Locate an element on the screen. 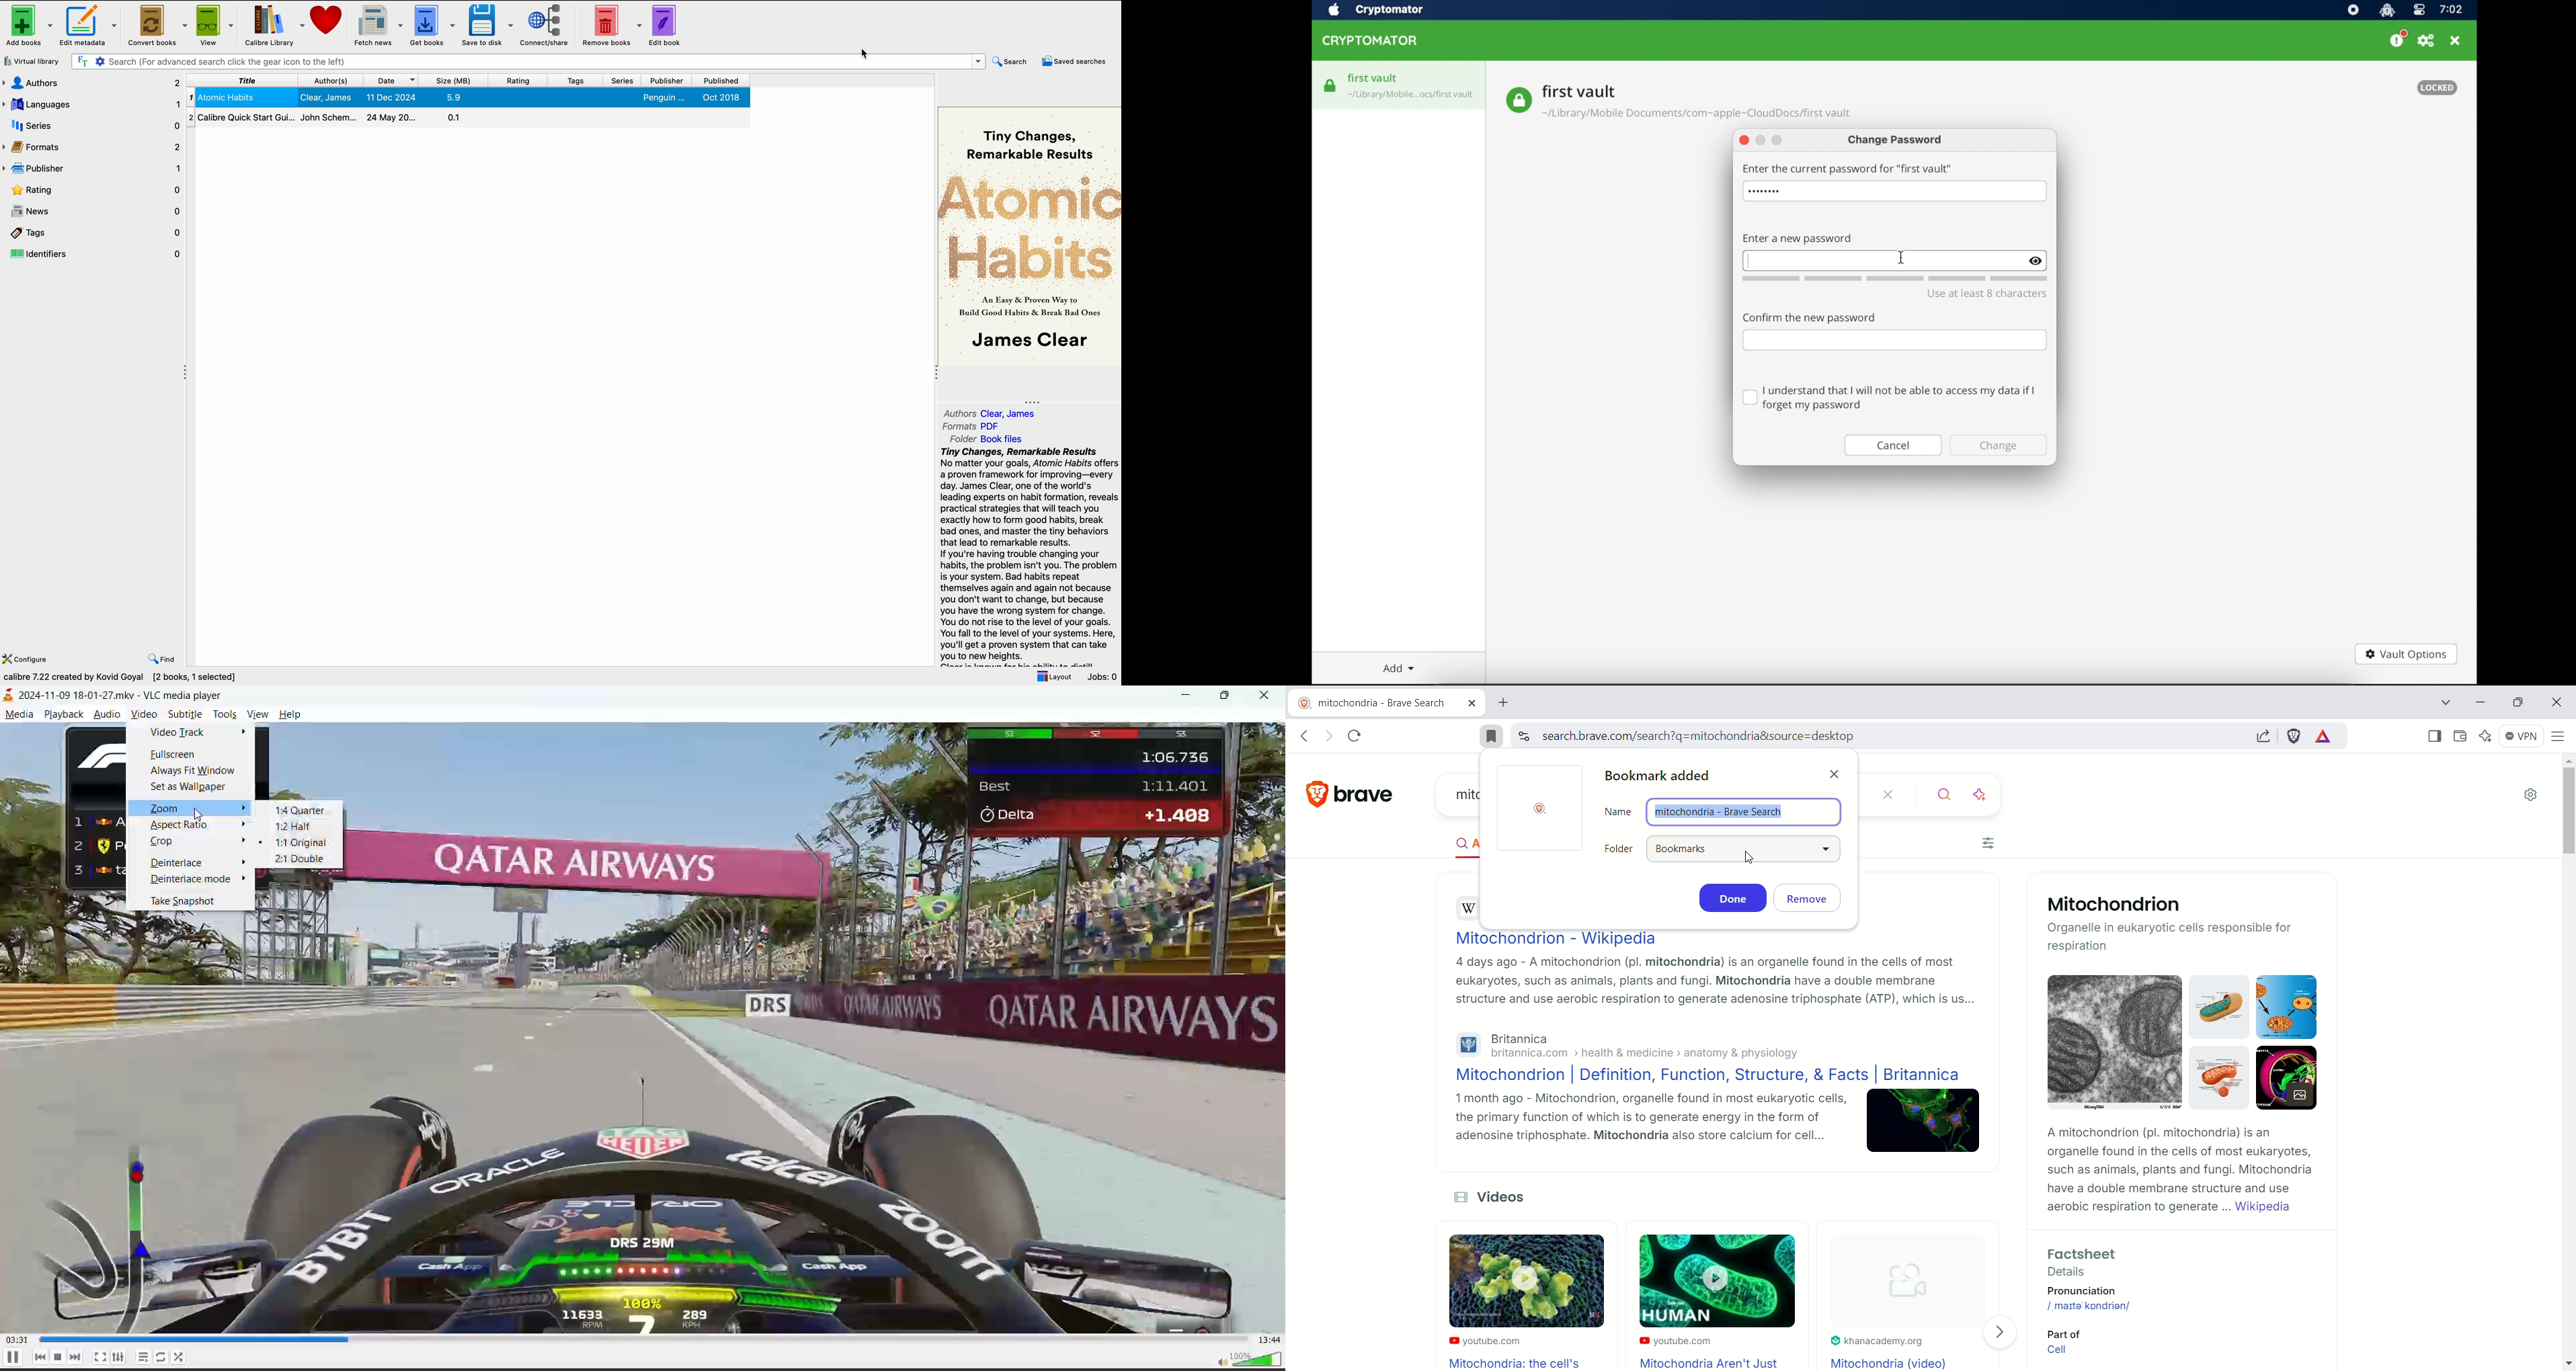 This screenshot has height=1372, width=2576. vault name is located at coordinates (1579, 91).